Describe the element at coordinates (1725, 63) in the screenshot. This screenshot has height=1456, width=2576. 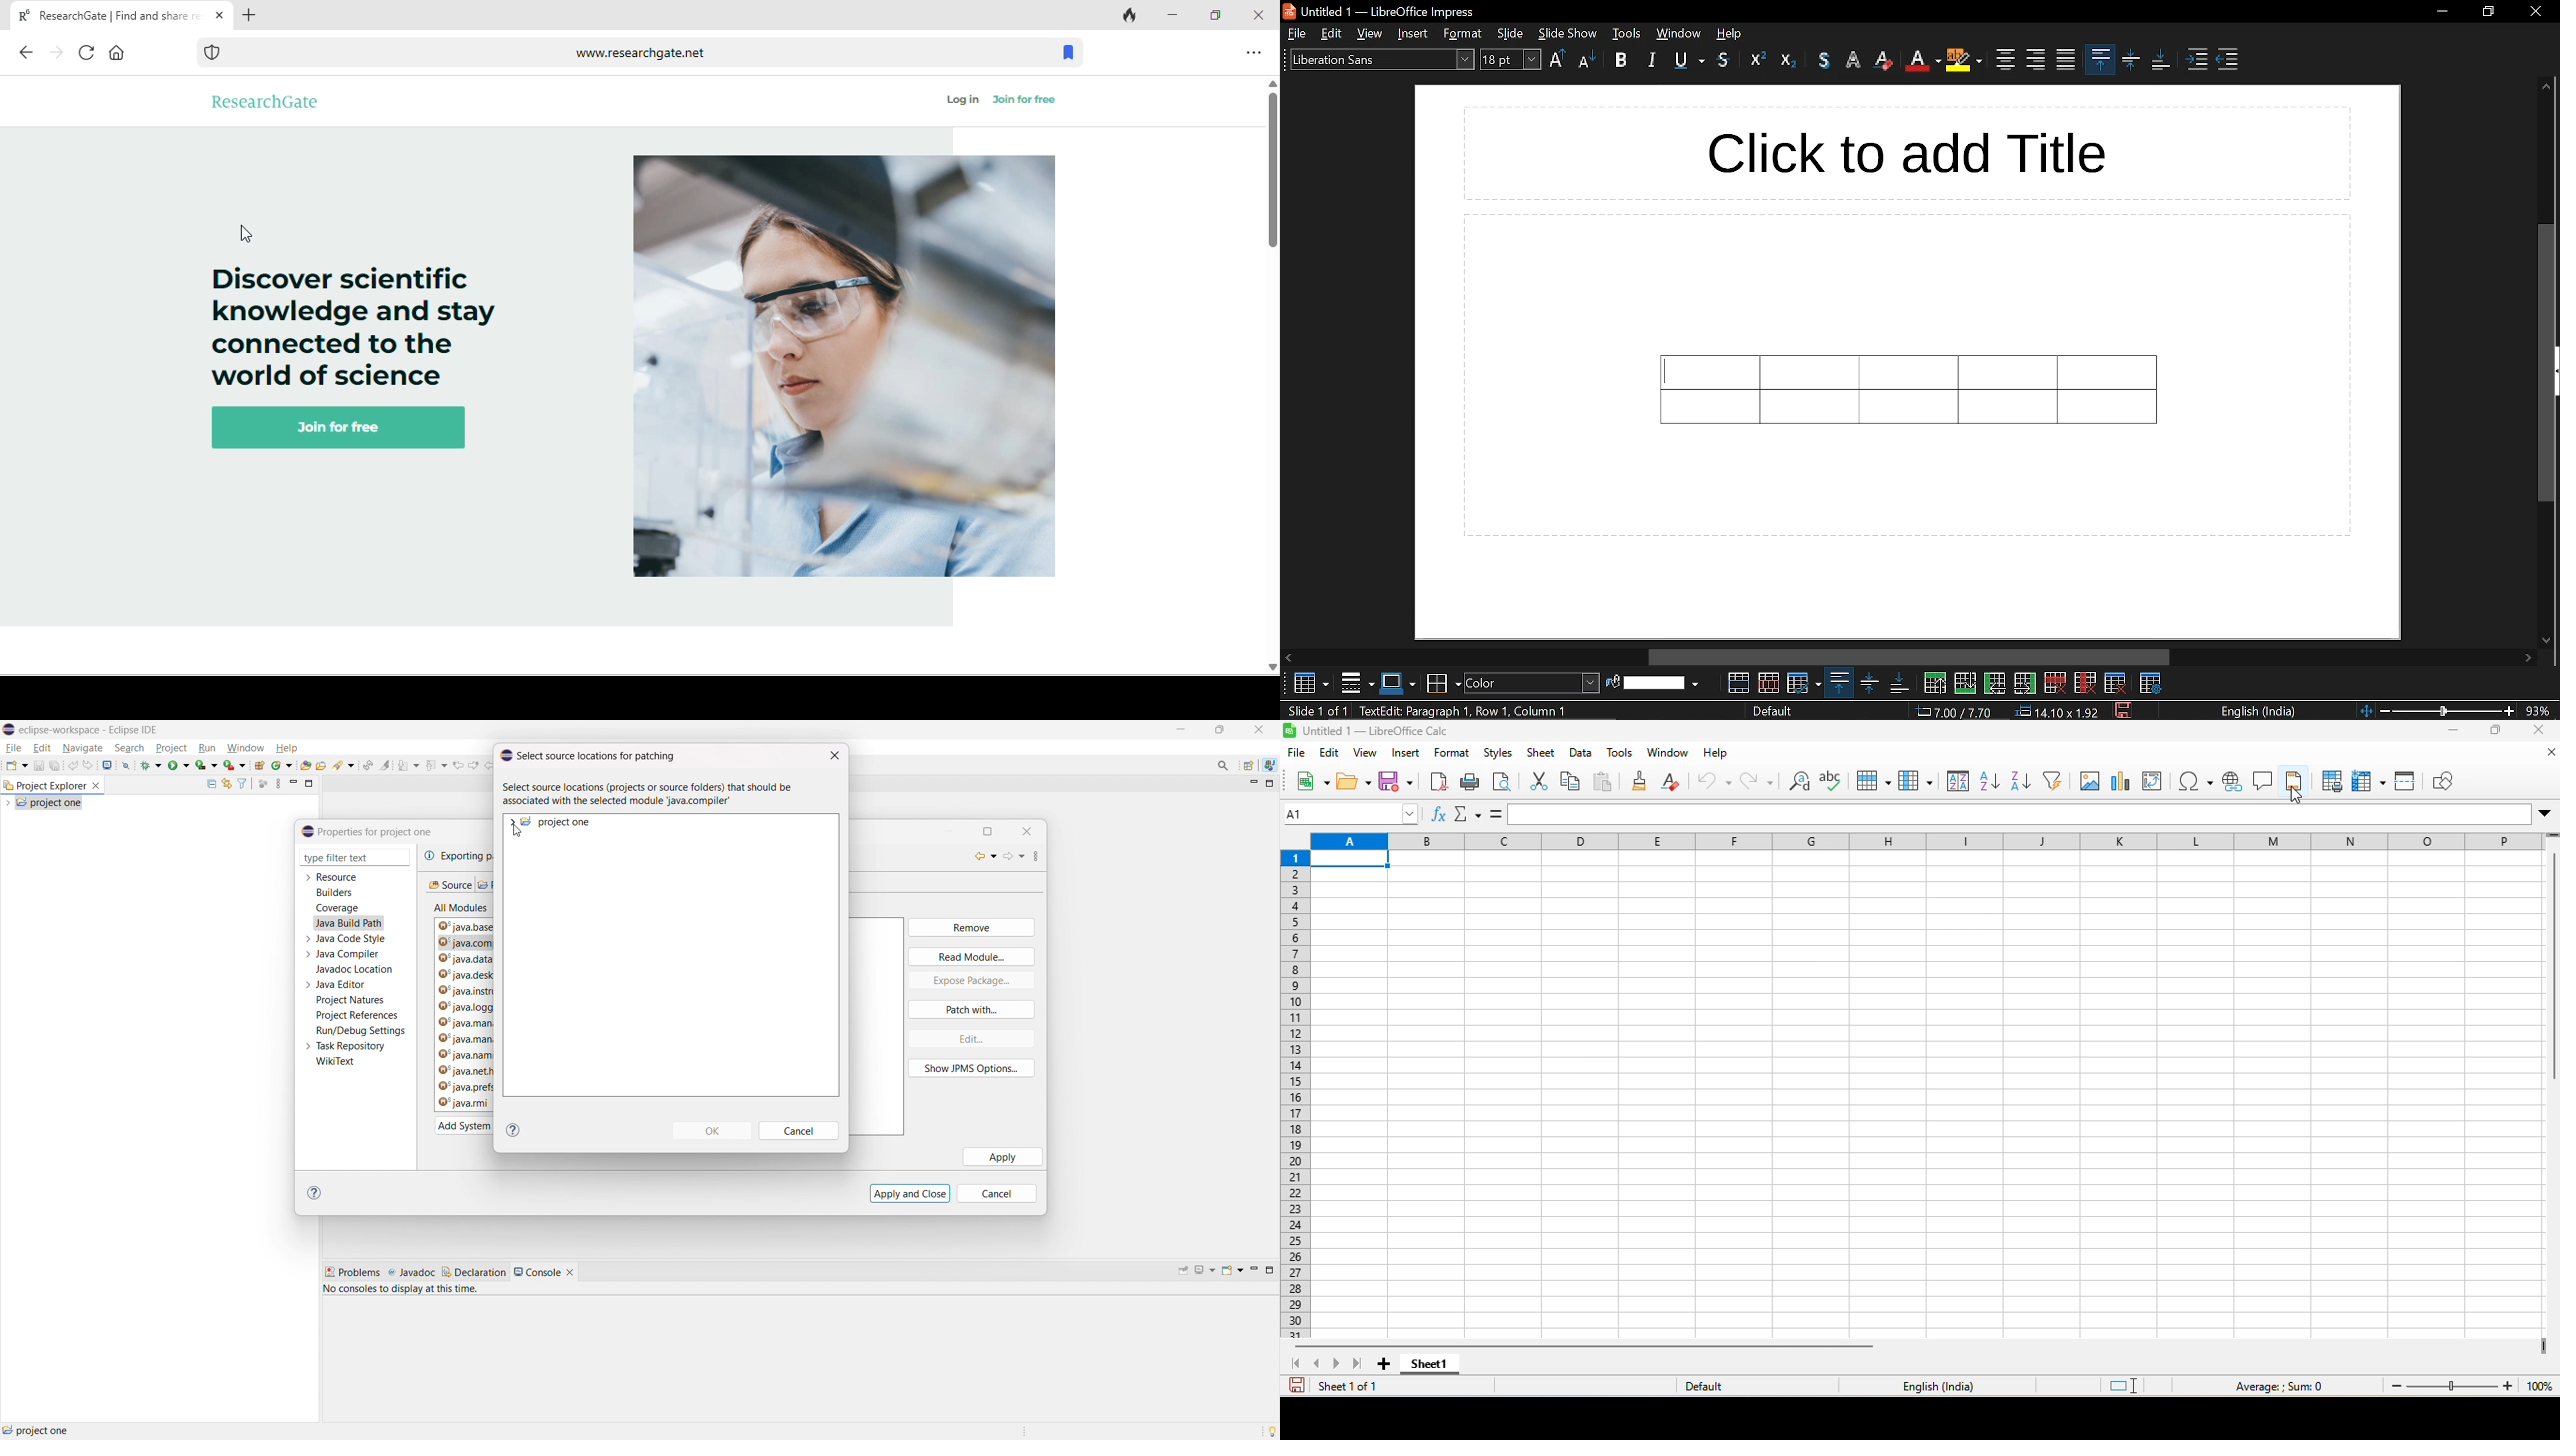
I see `strikethrough` at that location.